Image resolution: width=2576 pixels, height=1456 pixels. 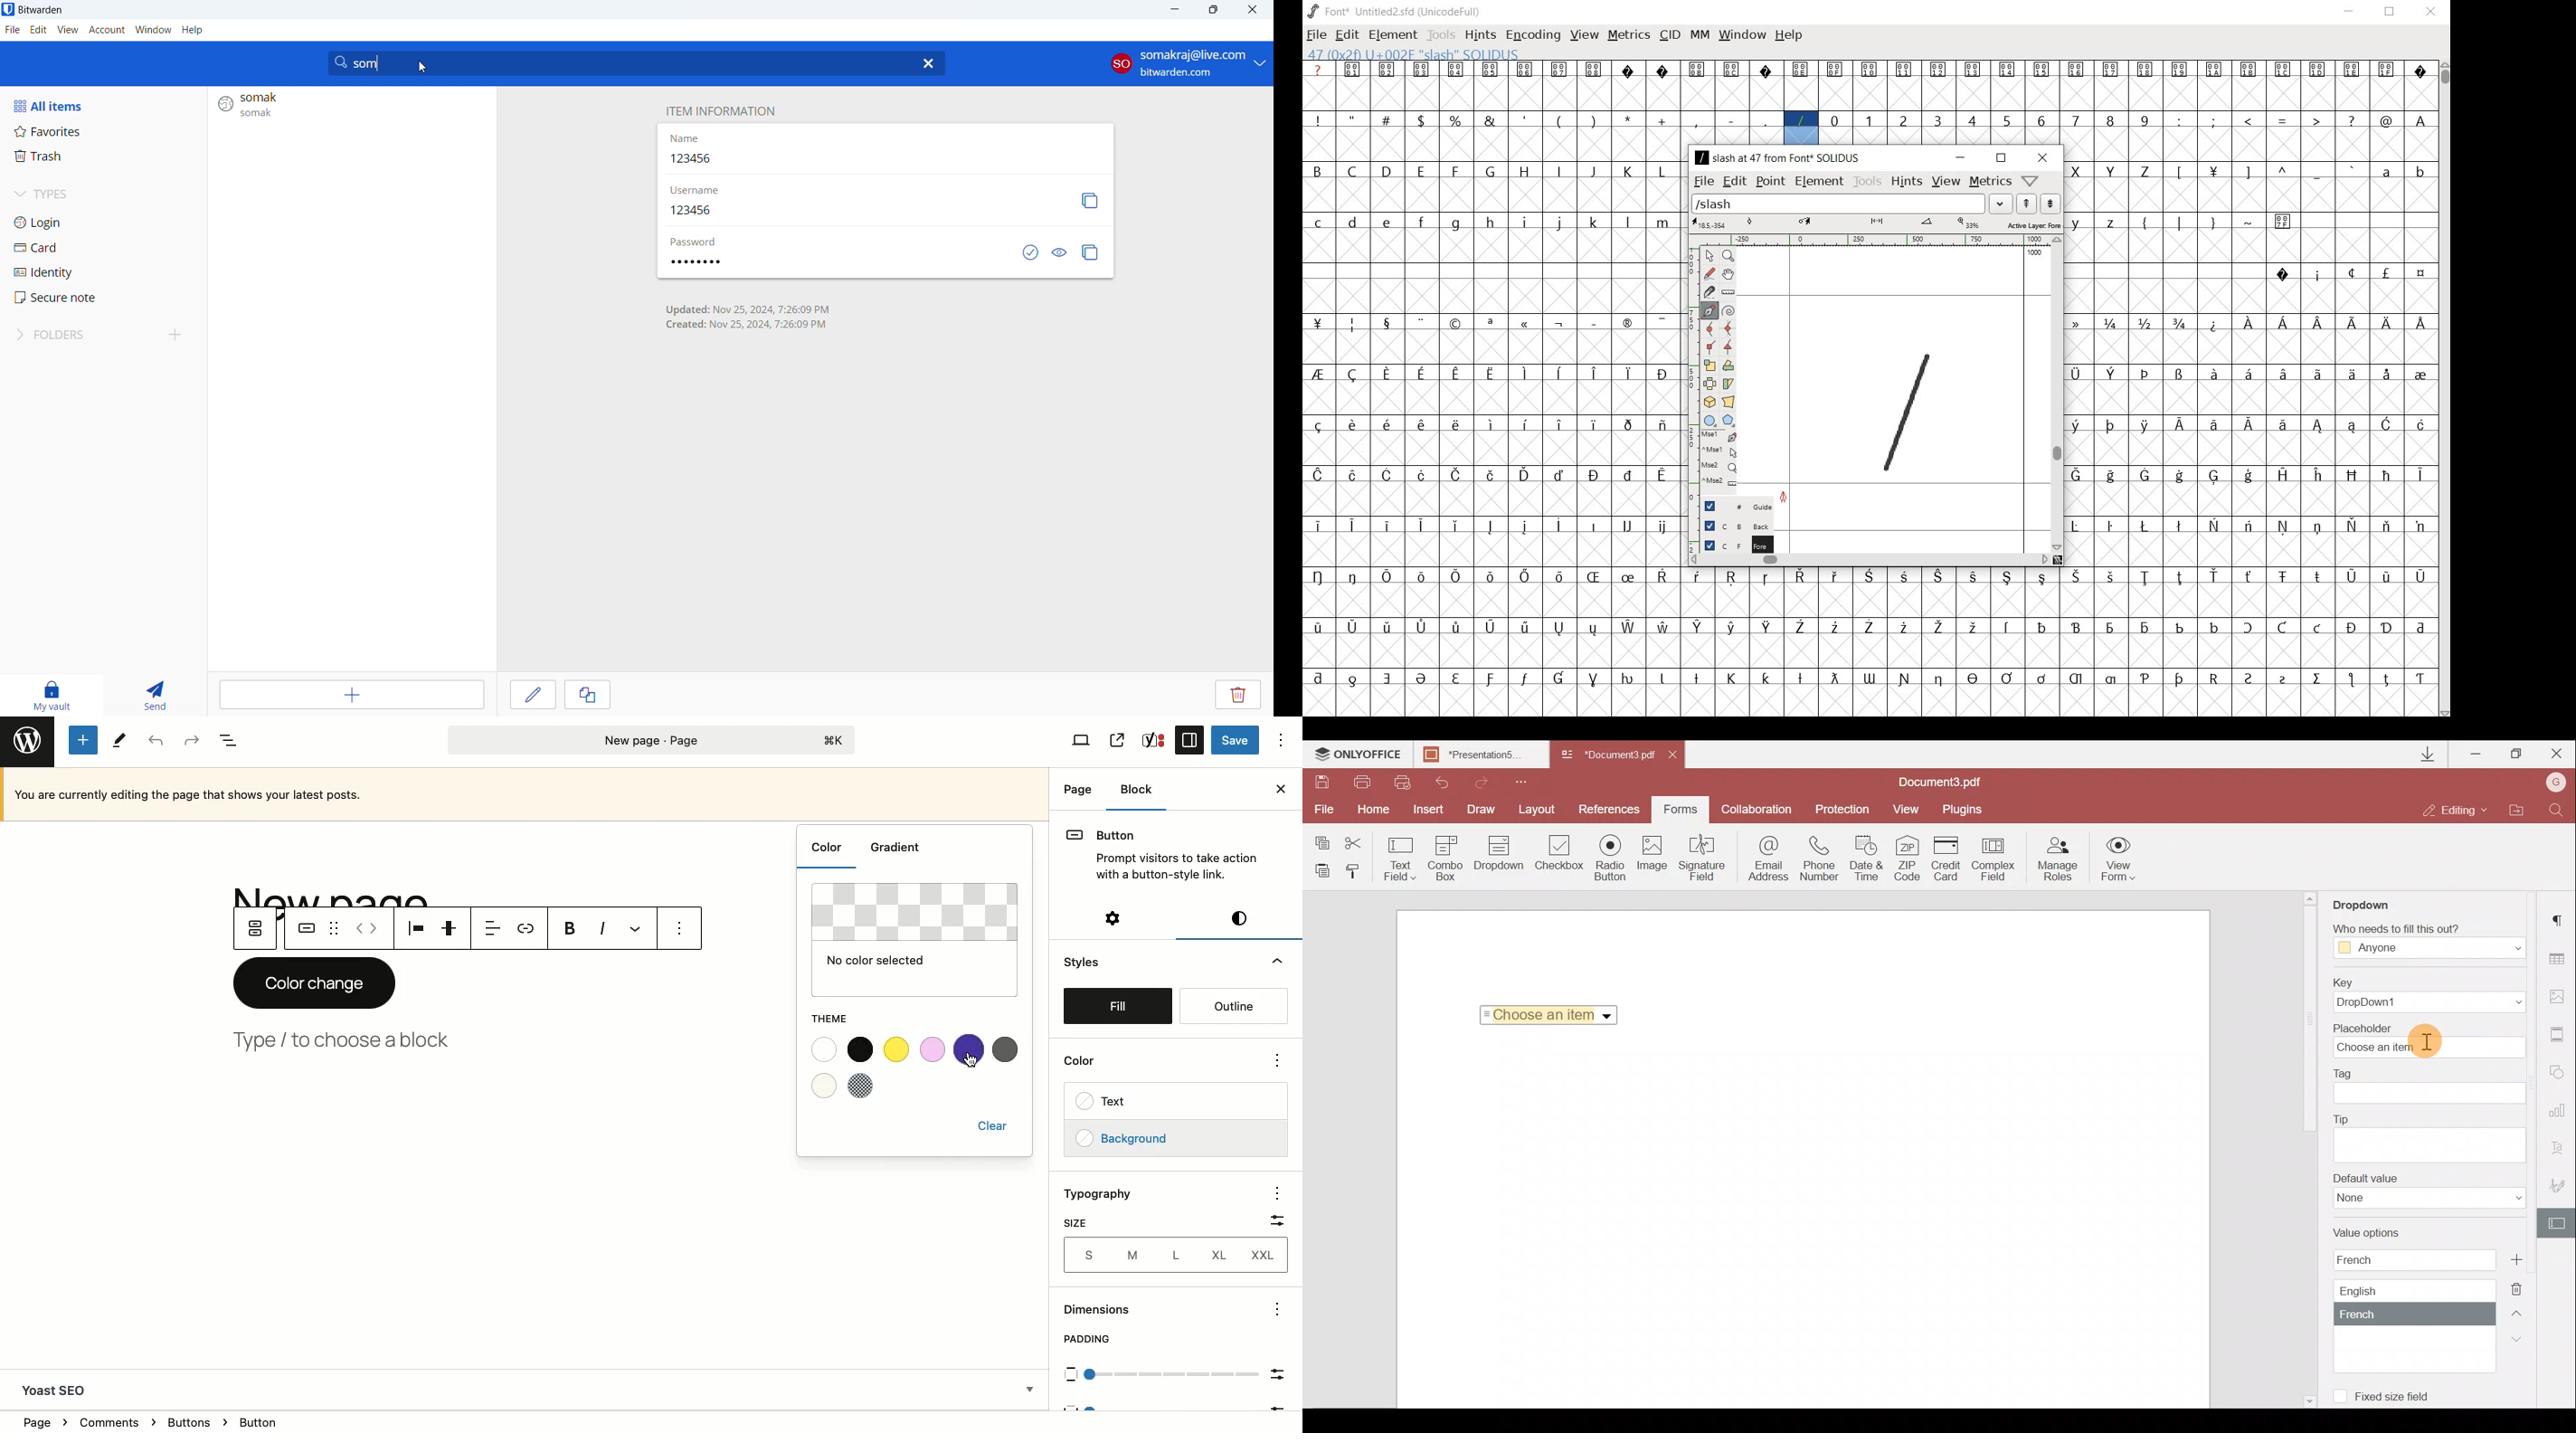 I want to click on empty cells, so click(x=2250, y=247).